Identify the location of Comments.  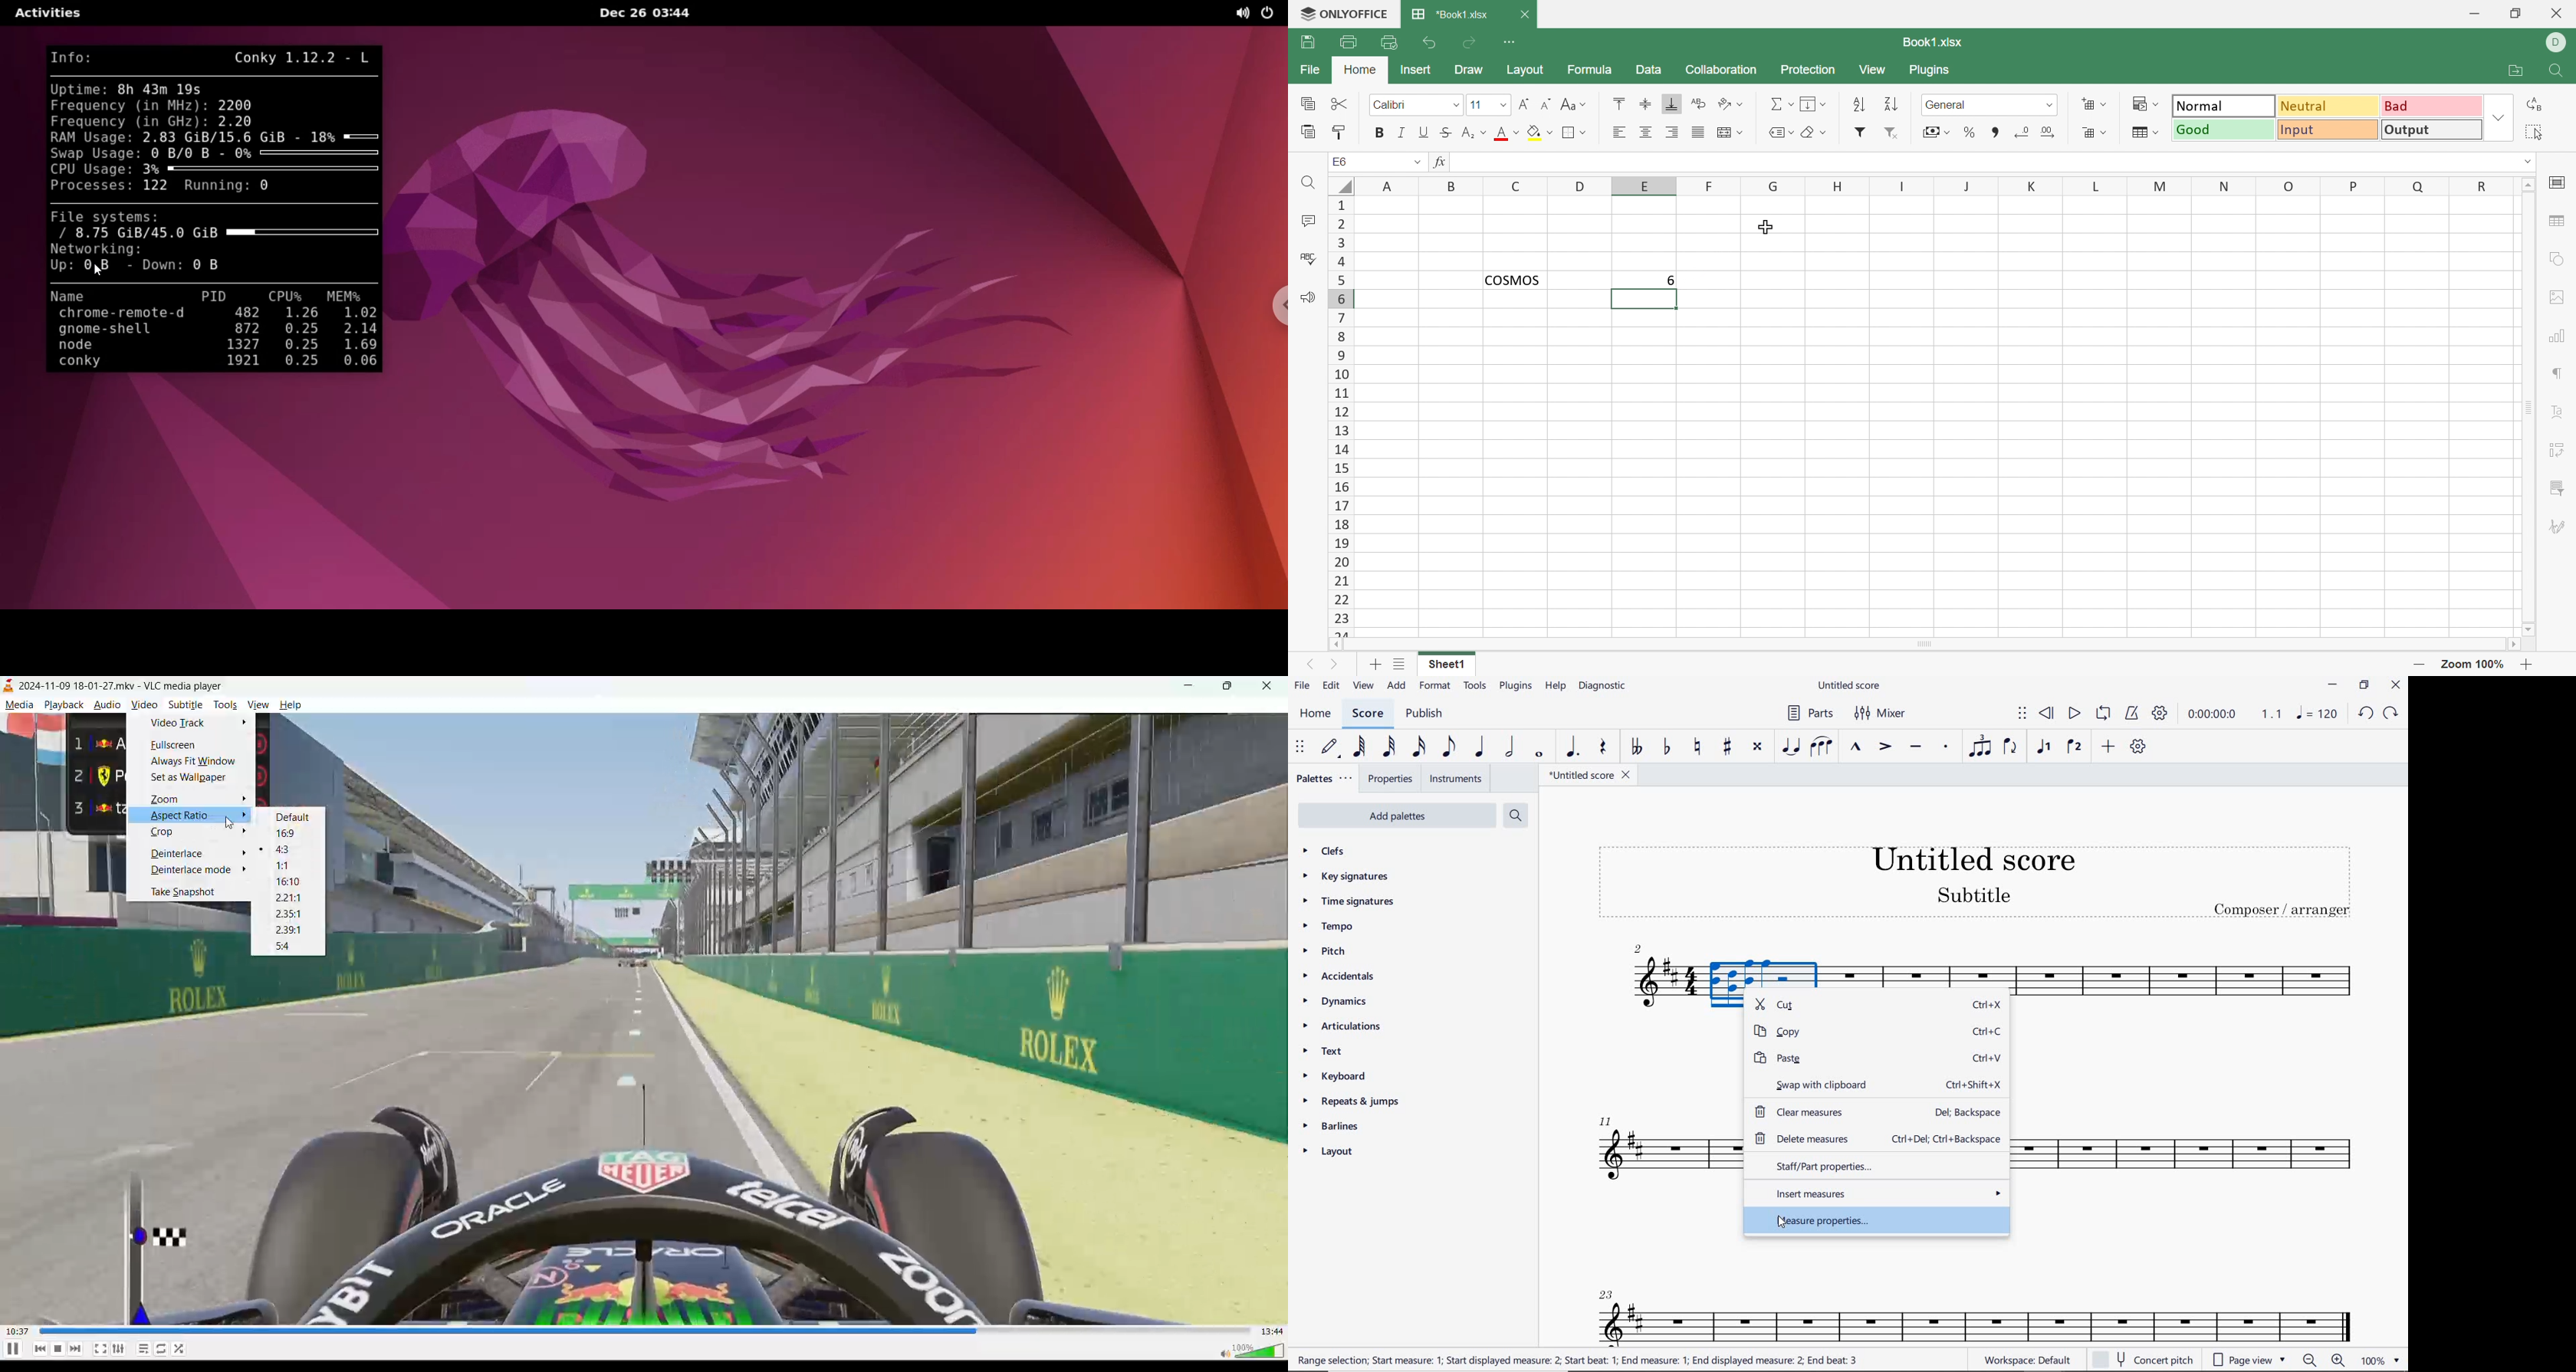
(1307, 220).